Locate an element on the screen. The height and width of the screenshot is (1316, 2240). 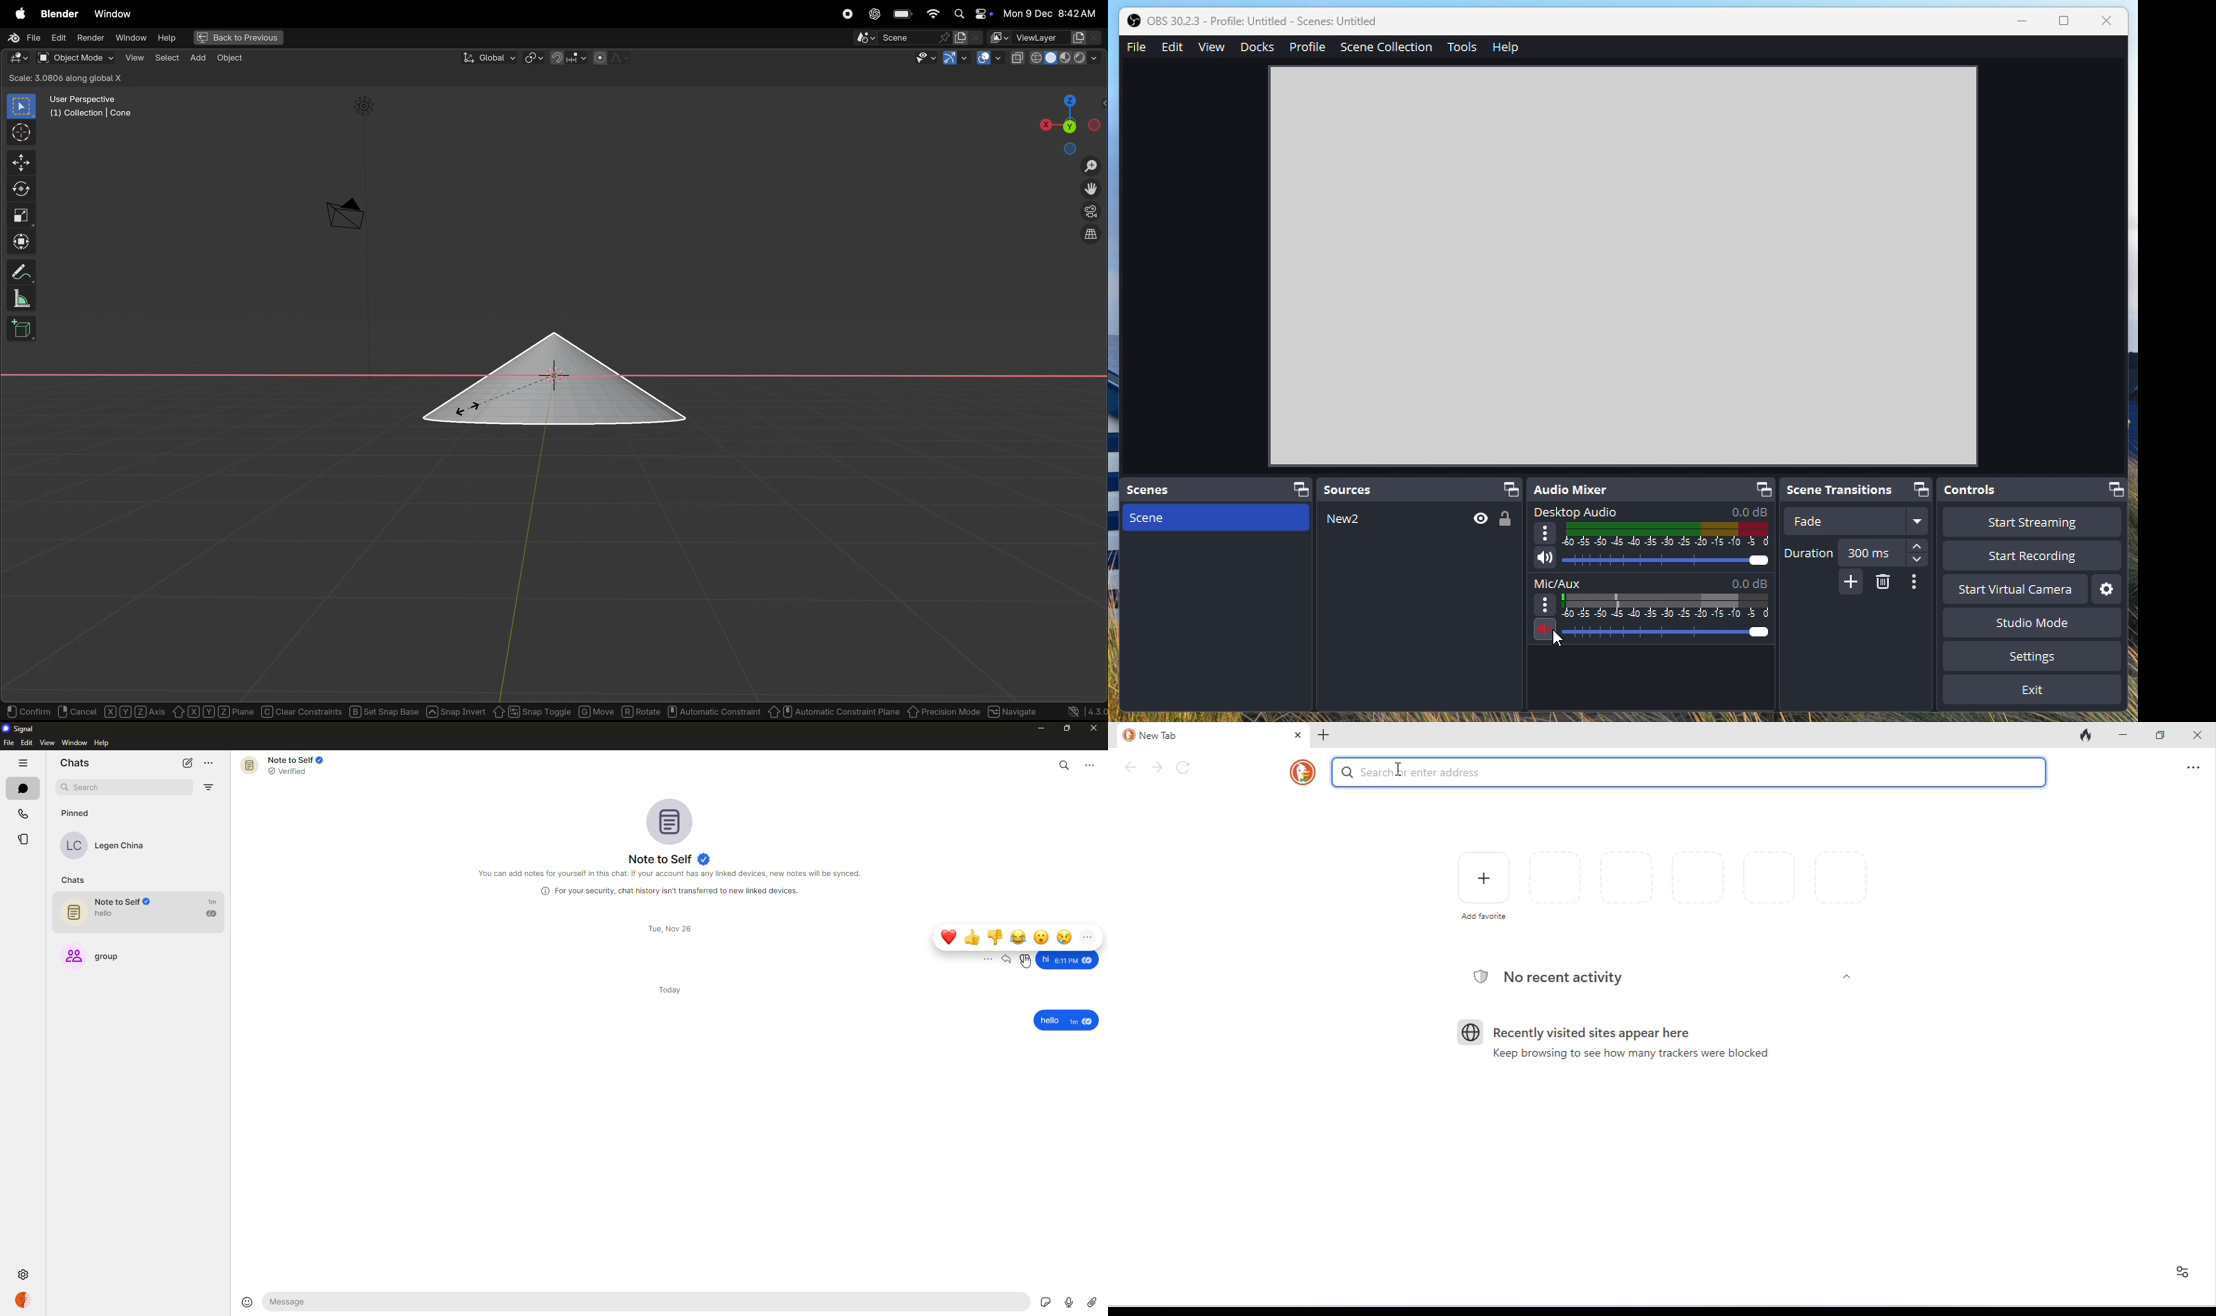
back to previous is located at coordinates (239, 38).